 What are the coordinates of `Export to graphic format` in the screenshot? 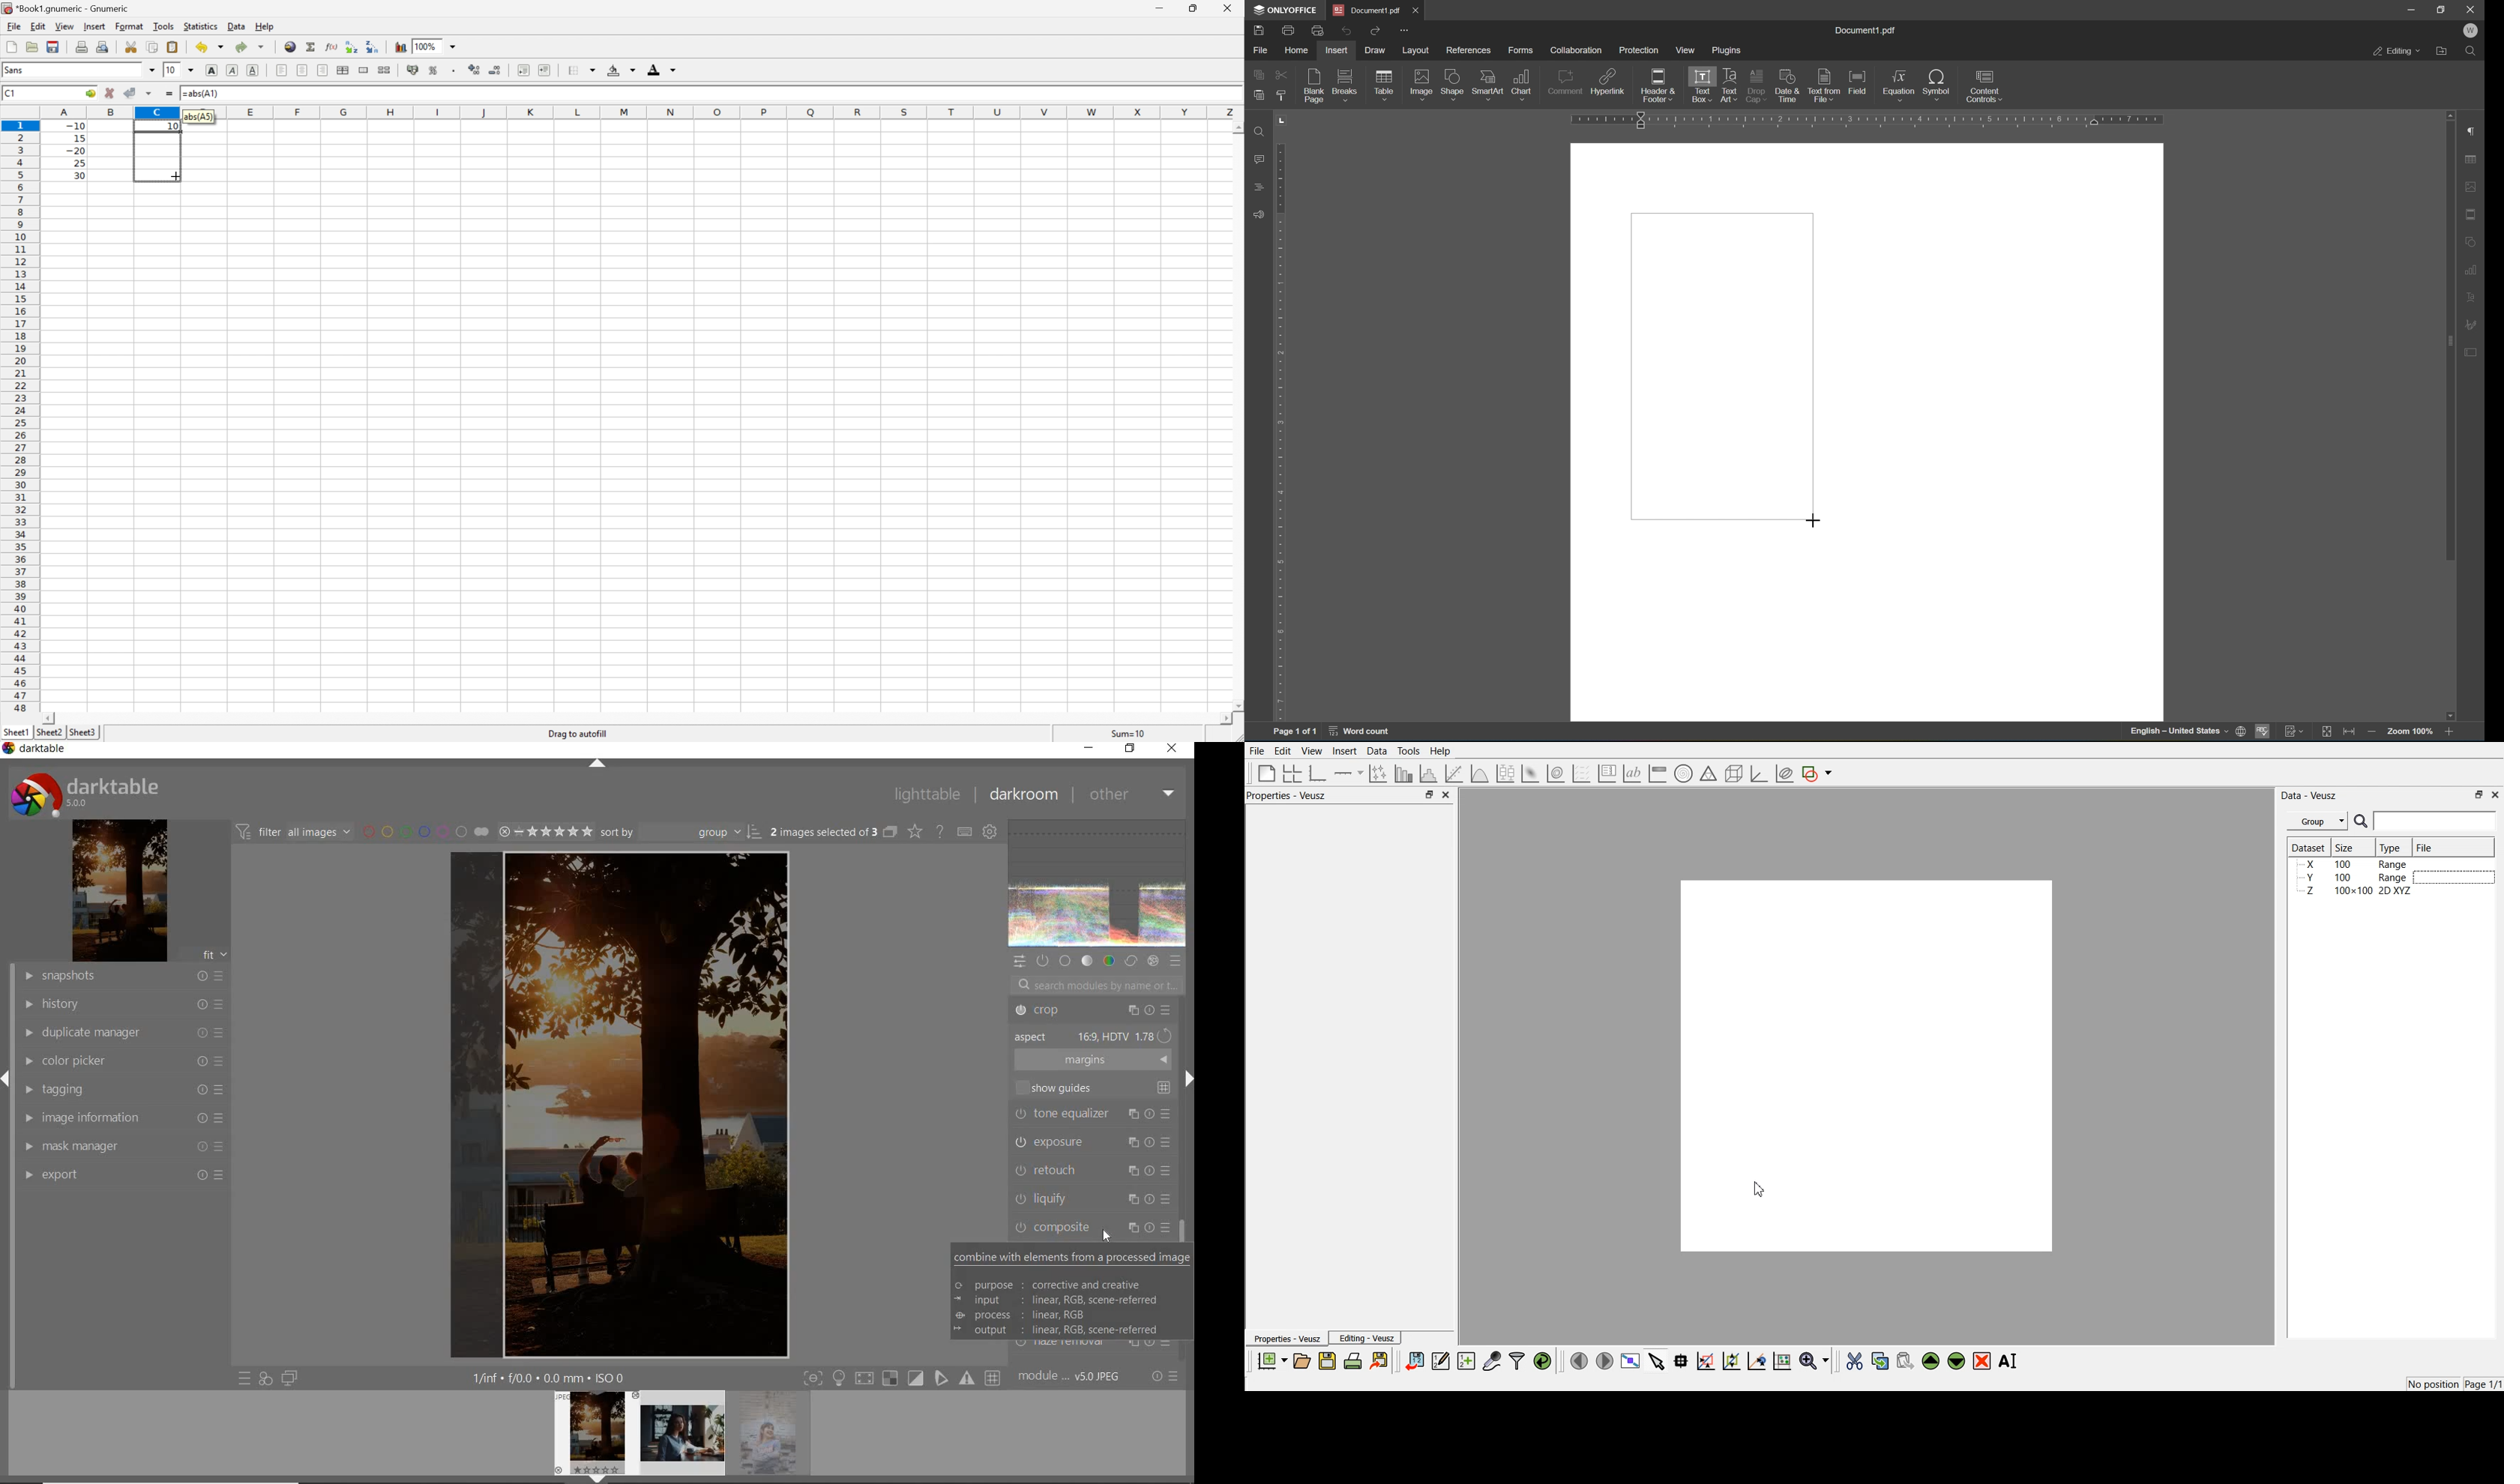 It's located at (1380, 1360).